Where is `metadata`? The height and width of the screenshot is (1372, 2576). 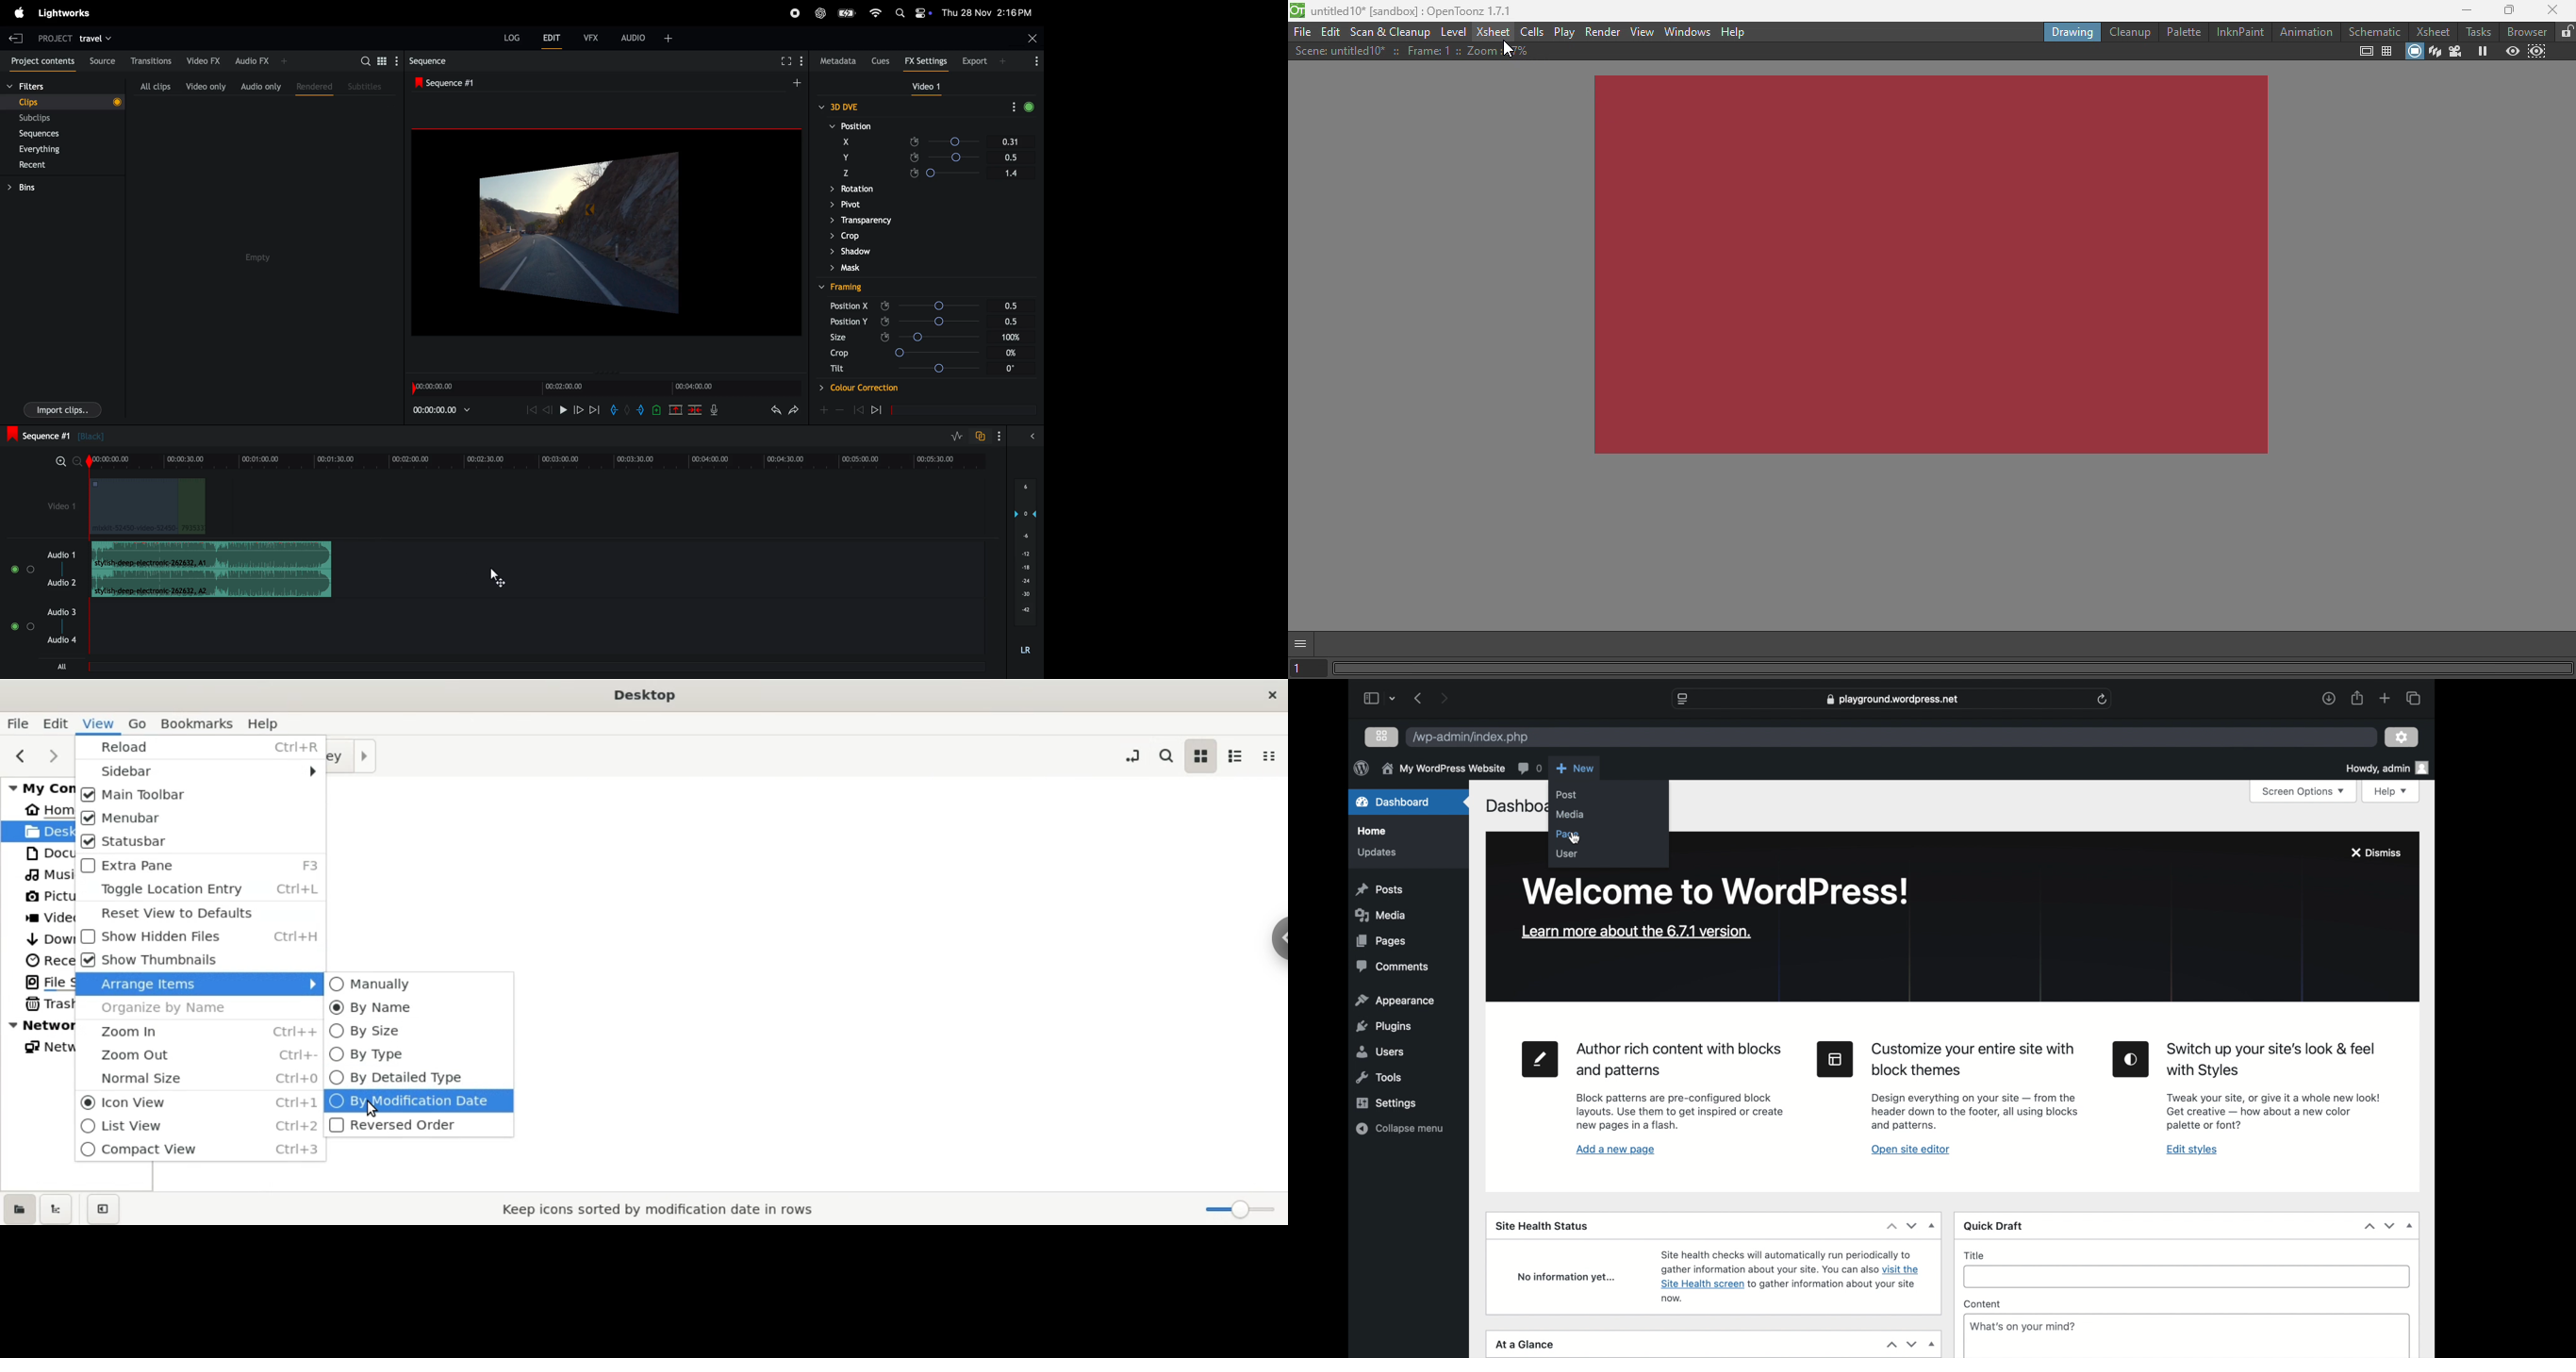 metadata is located at coordinates (836, 61).